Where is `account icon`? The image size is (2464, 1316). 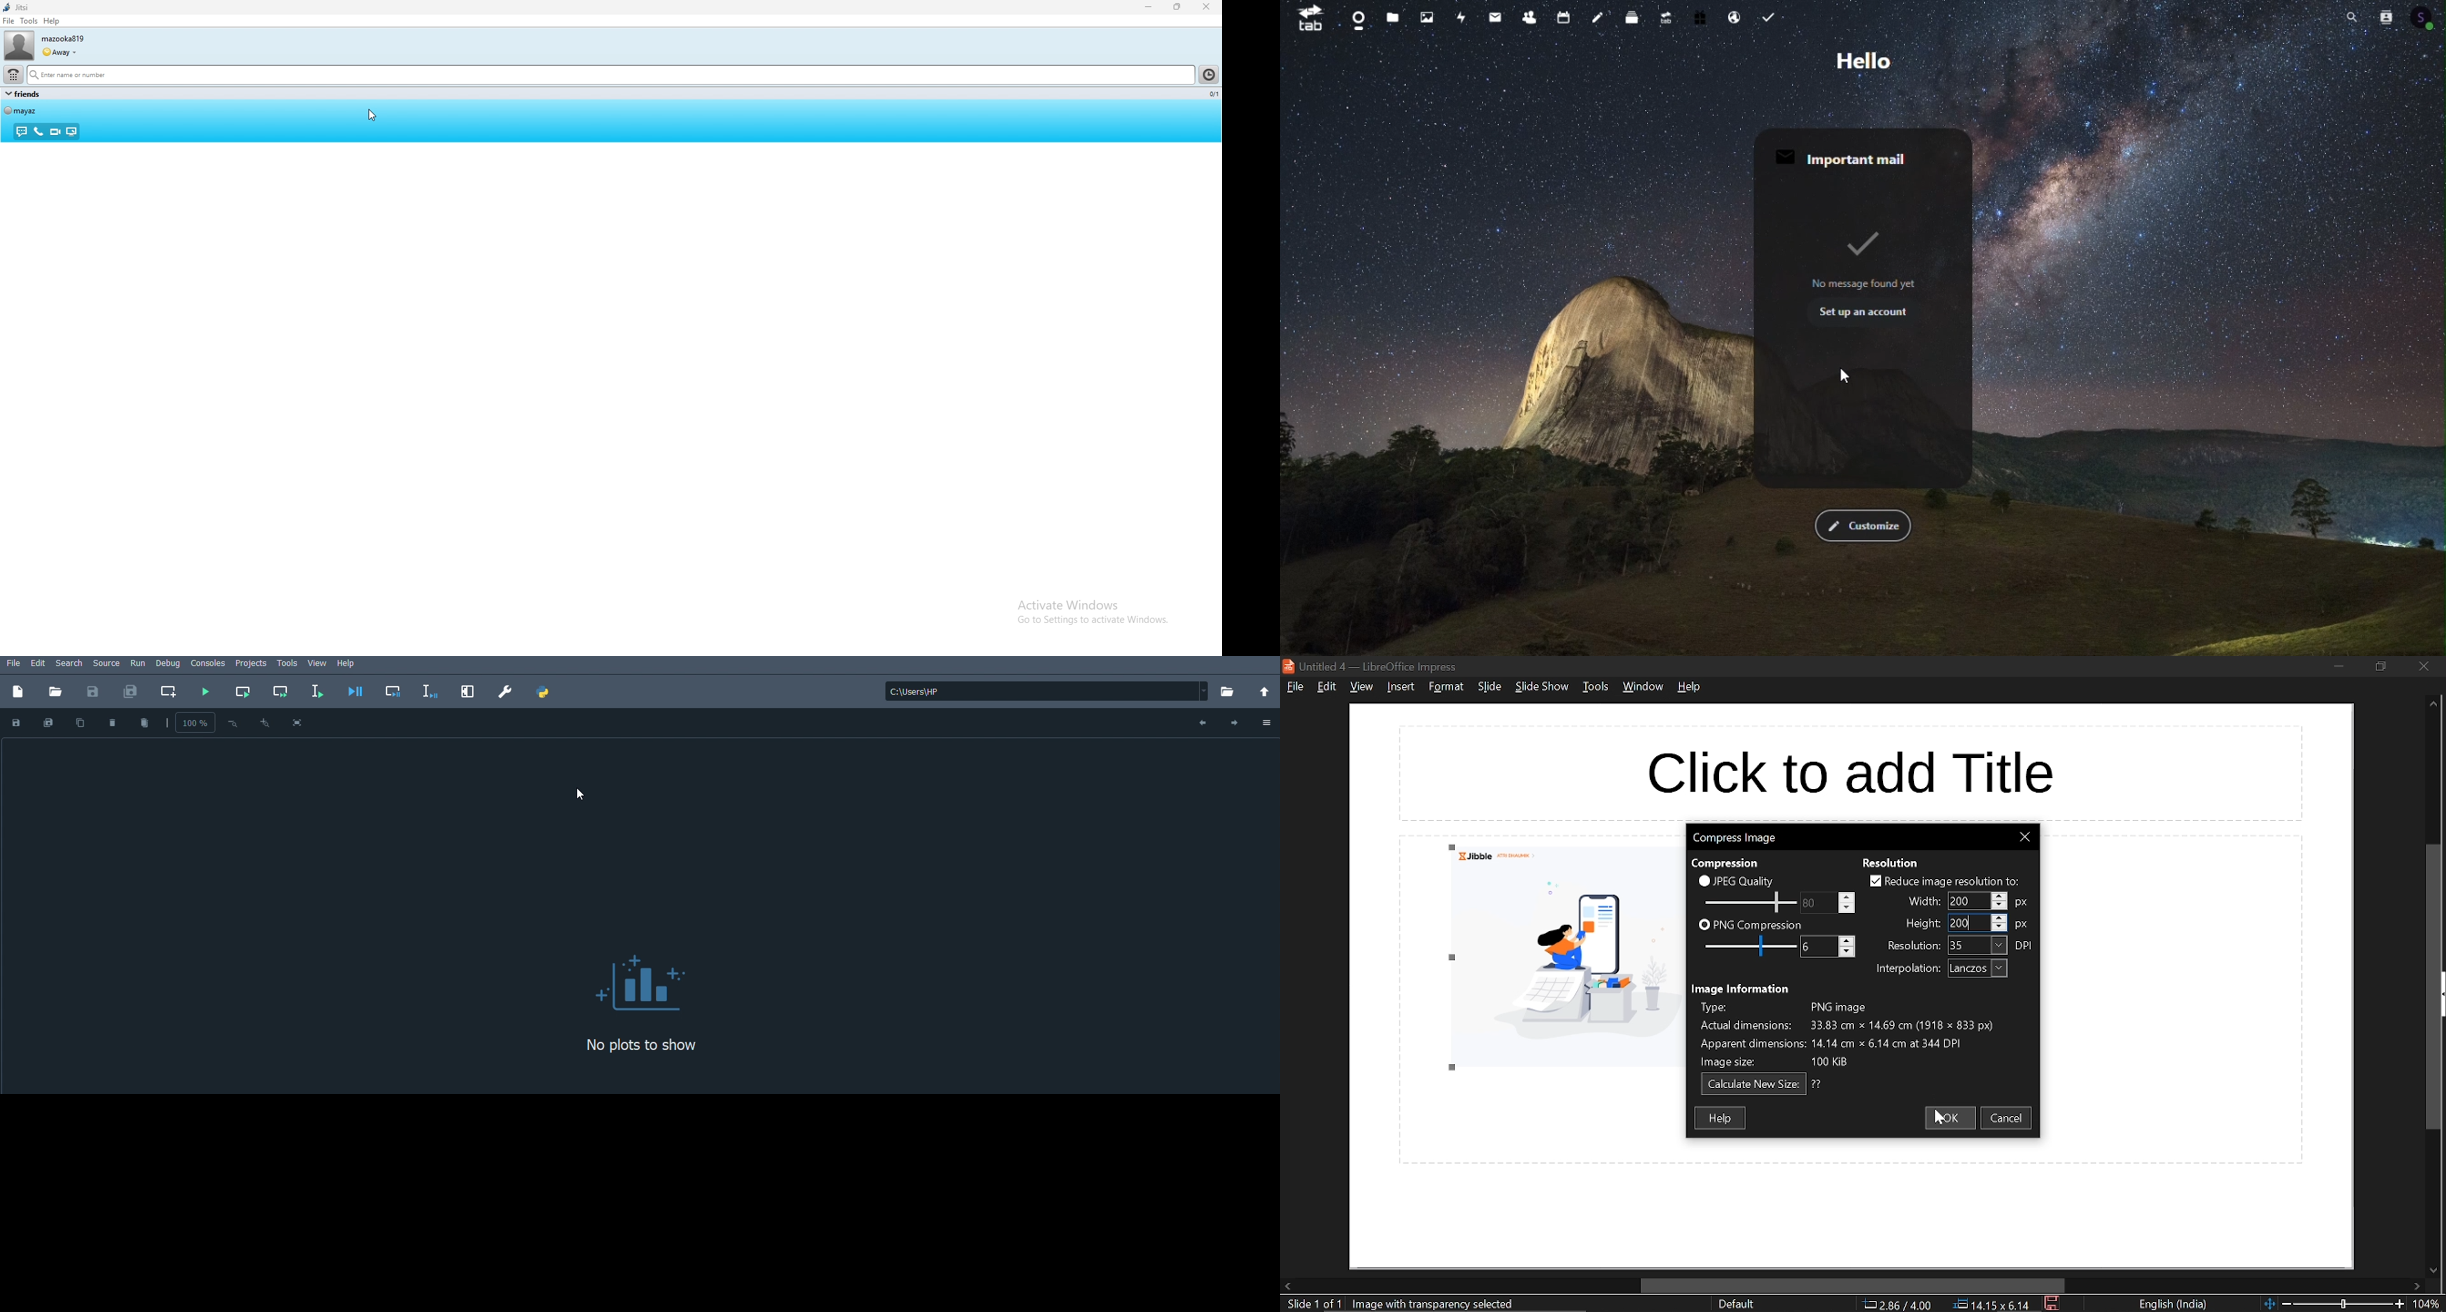 account icon is located at coordinates (2426, 16).